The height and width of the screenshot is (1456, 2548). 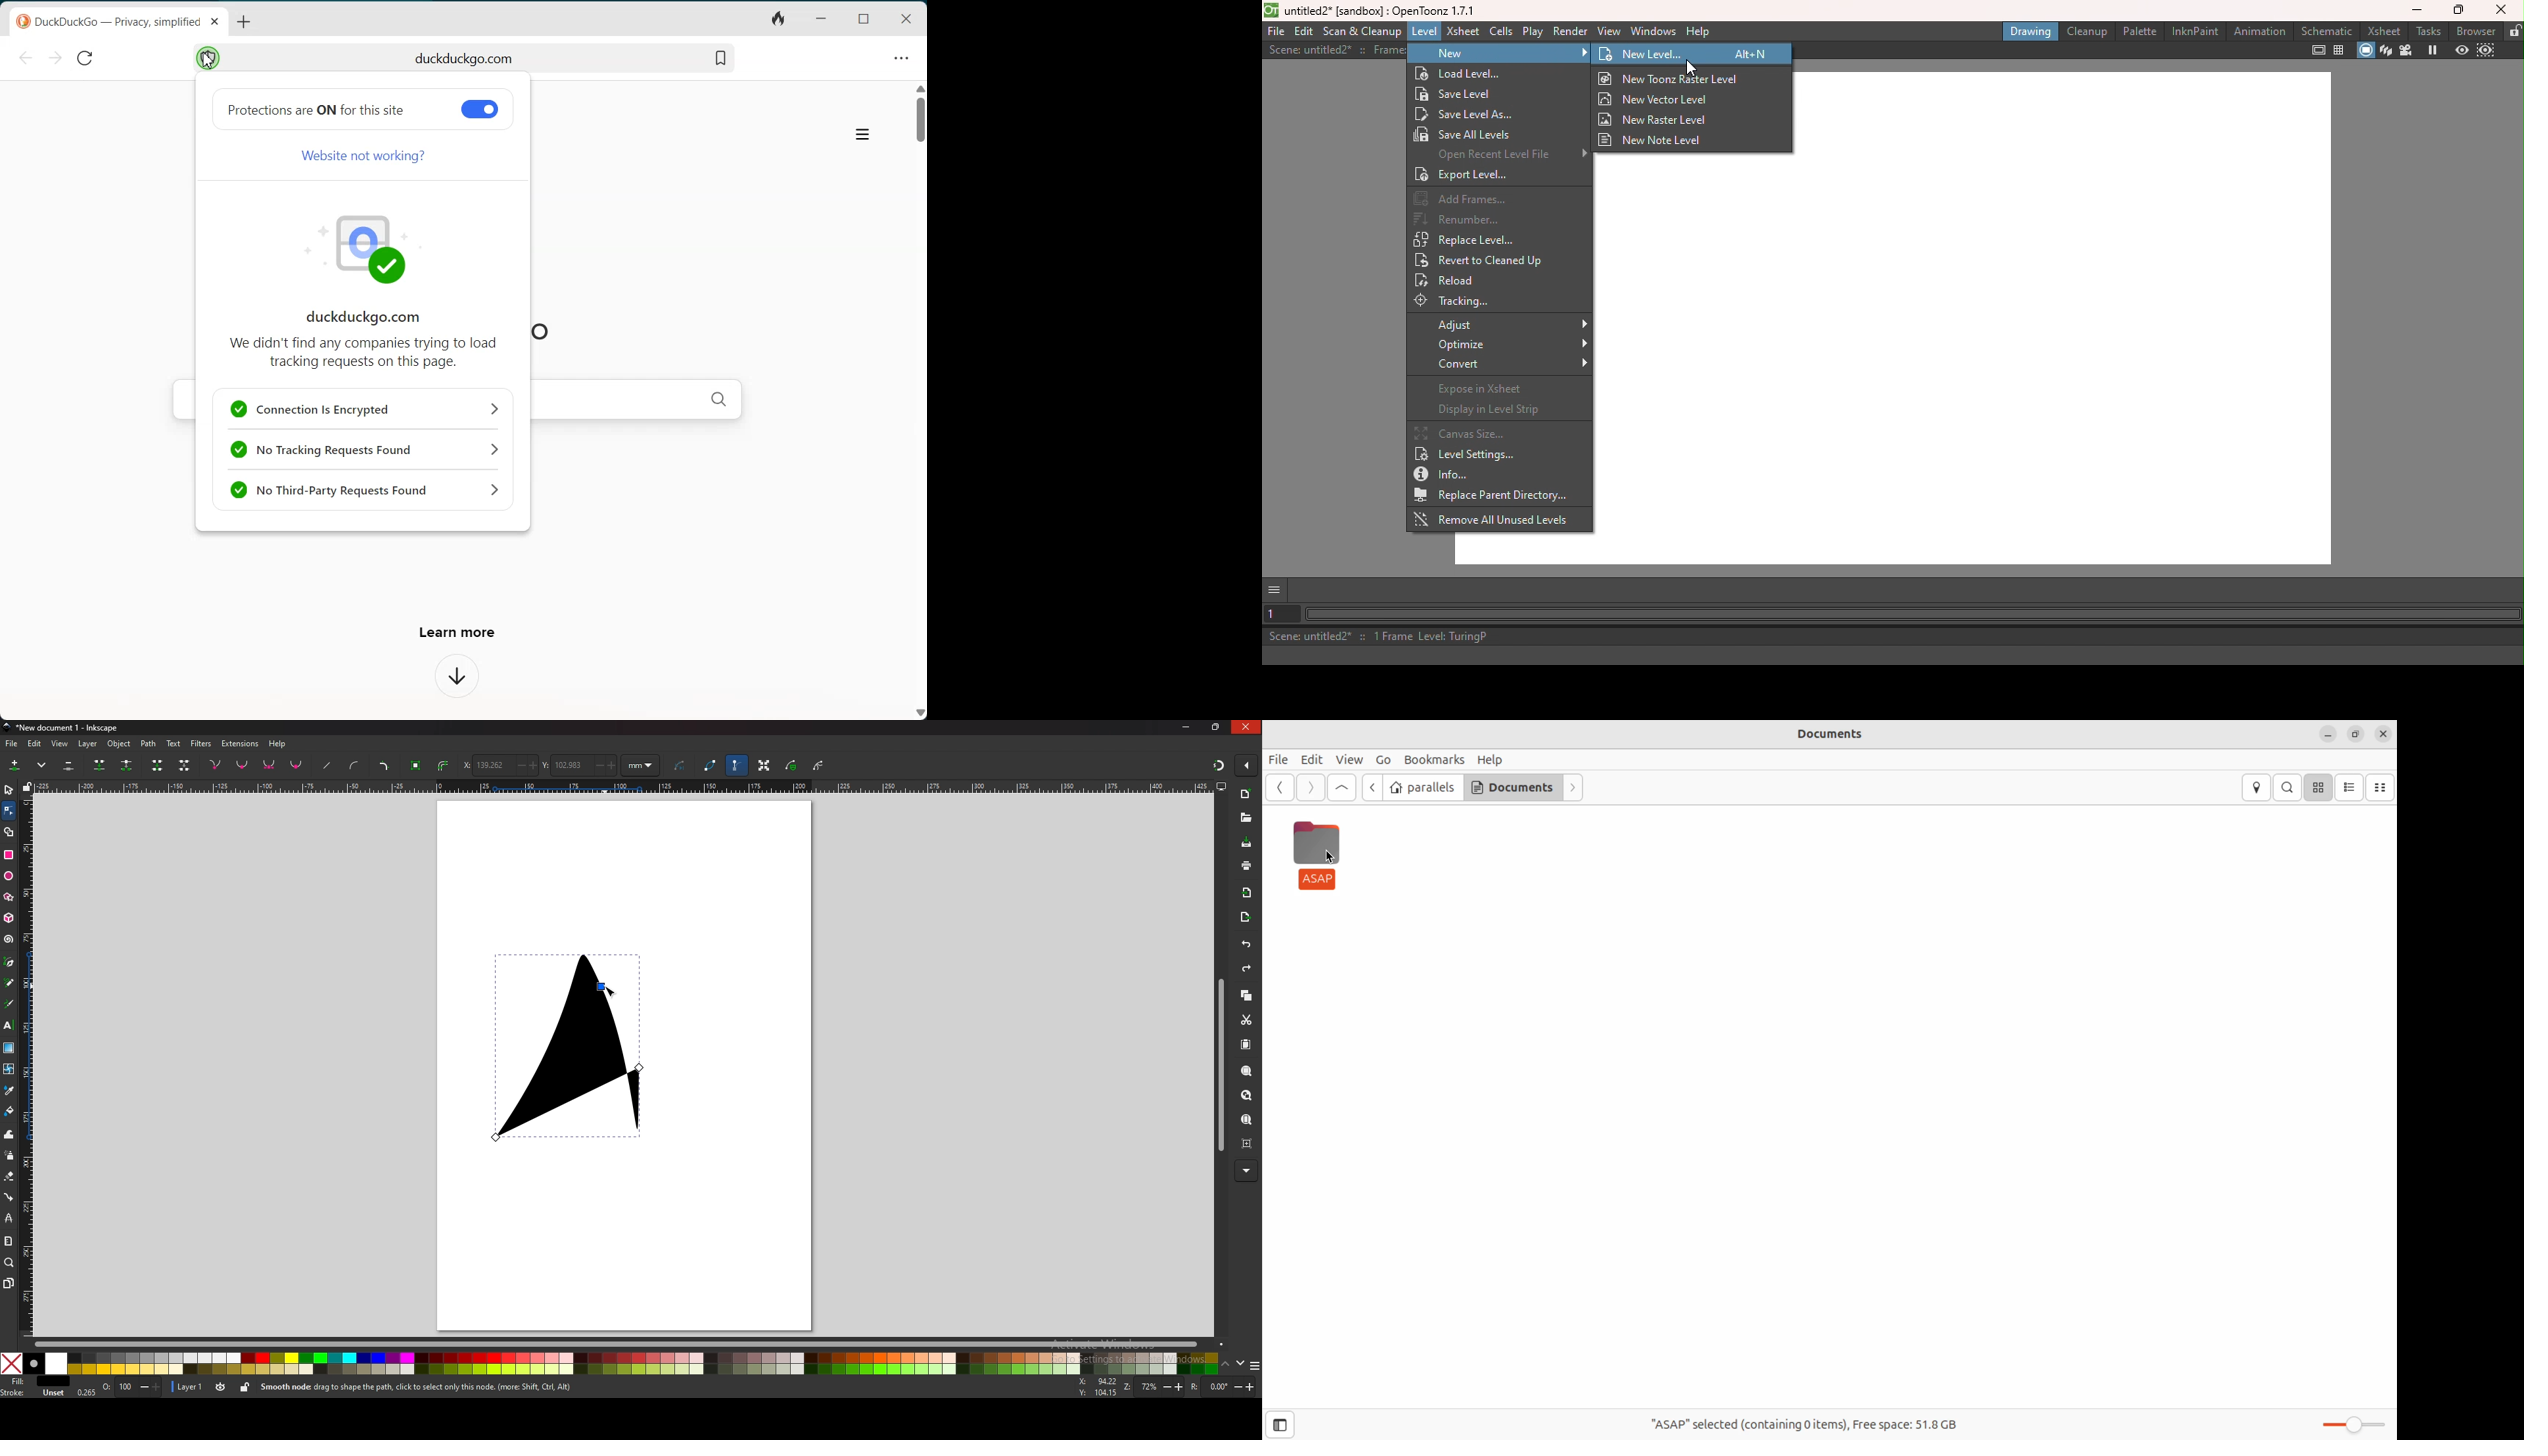 What do you see at coordinates (149, 744) in the screenshot?
I see `path` at bounding box center [149, 744].